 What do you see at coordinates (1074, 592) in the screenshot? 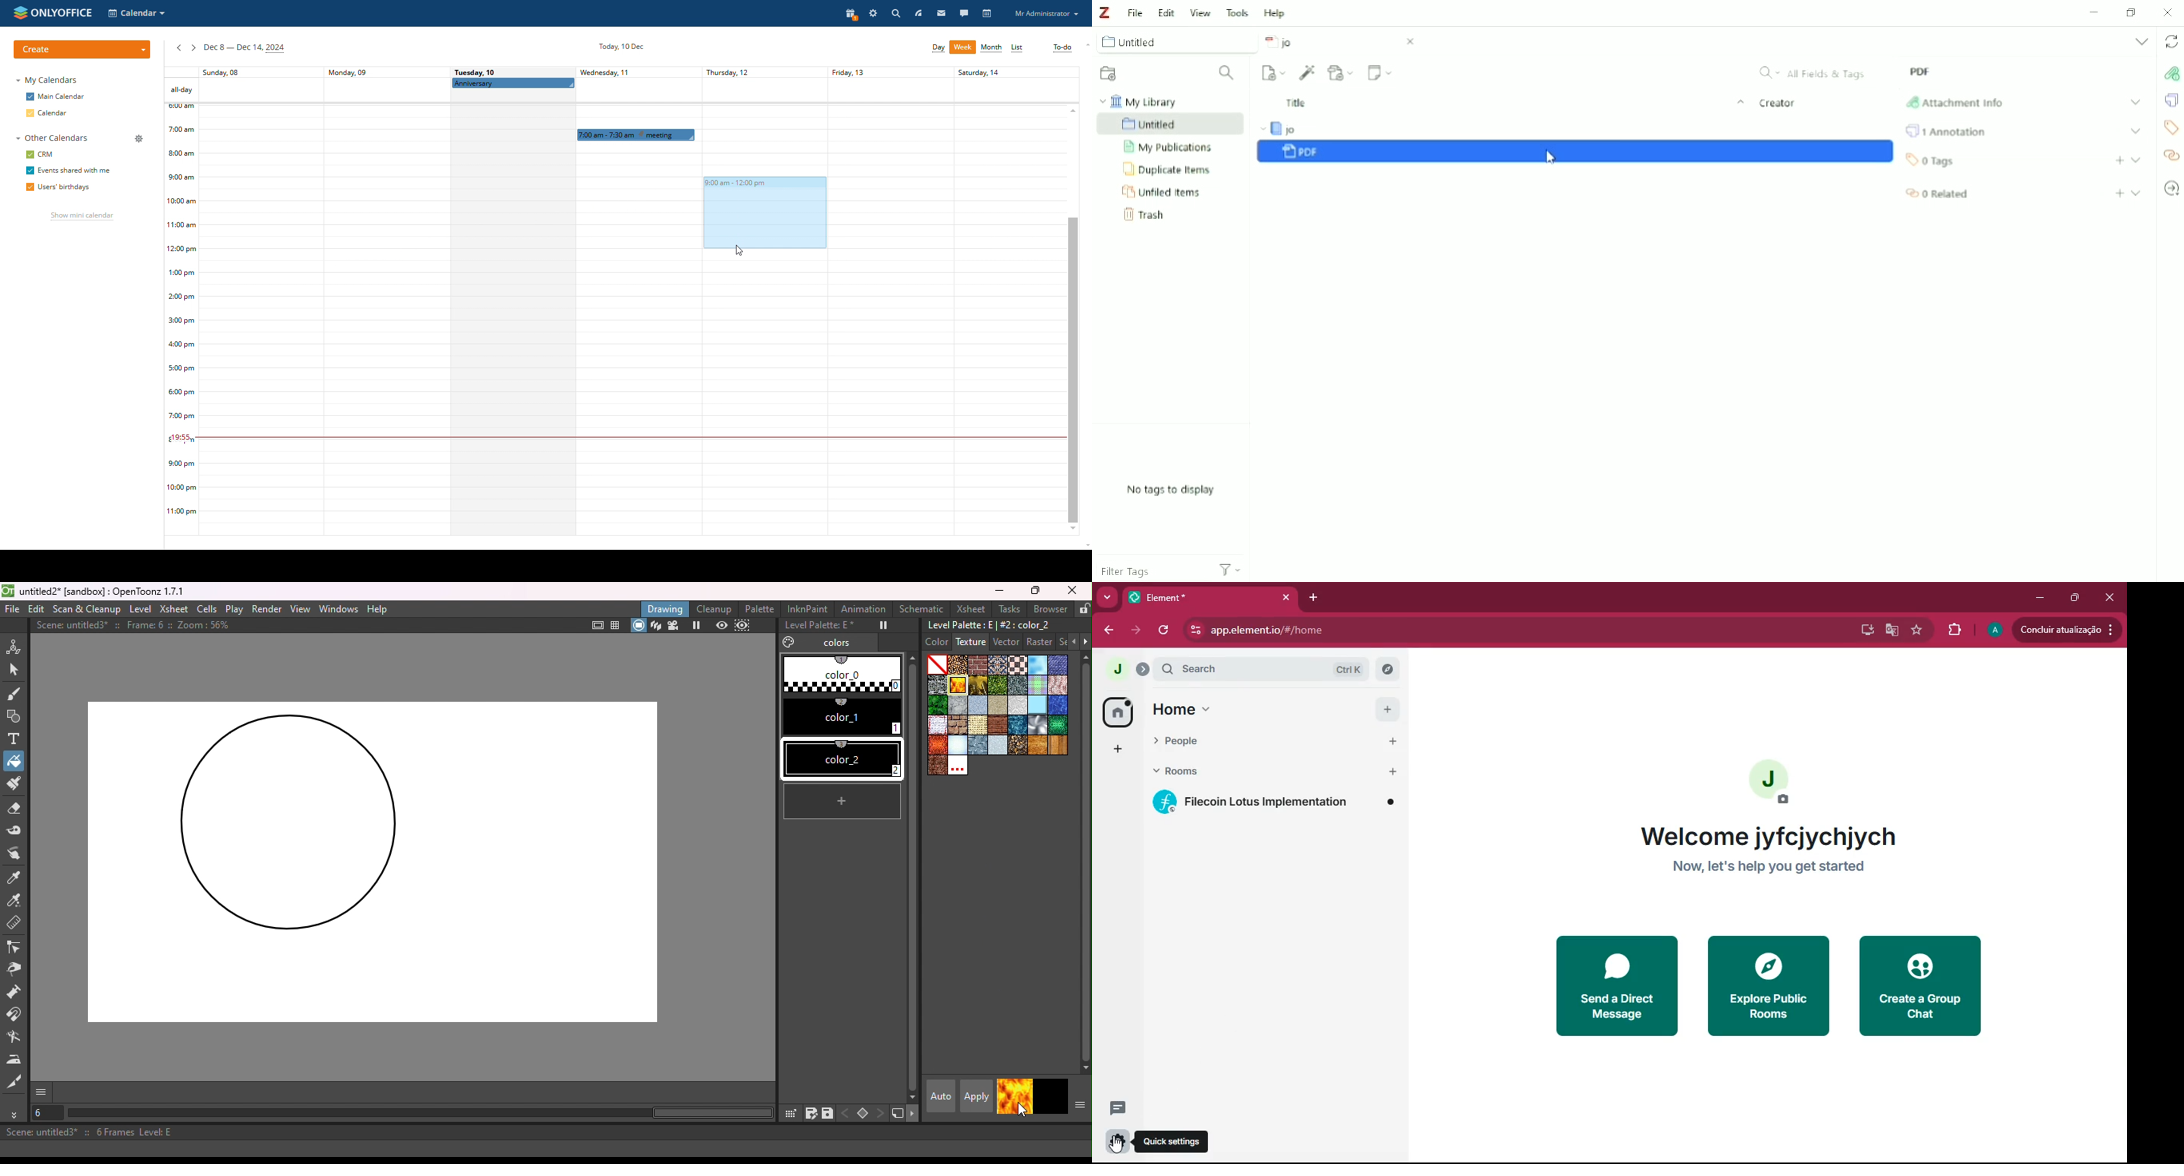
I see `Close` at bounding box center [1074, 592].